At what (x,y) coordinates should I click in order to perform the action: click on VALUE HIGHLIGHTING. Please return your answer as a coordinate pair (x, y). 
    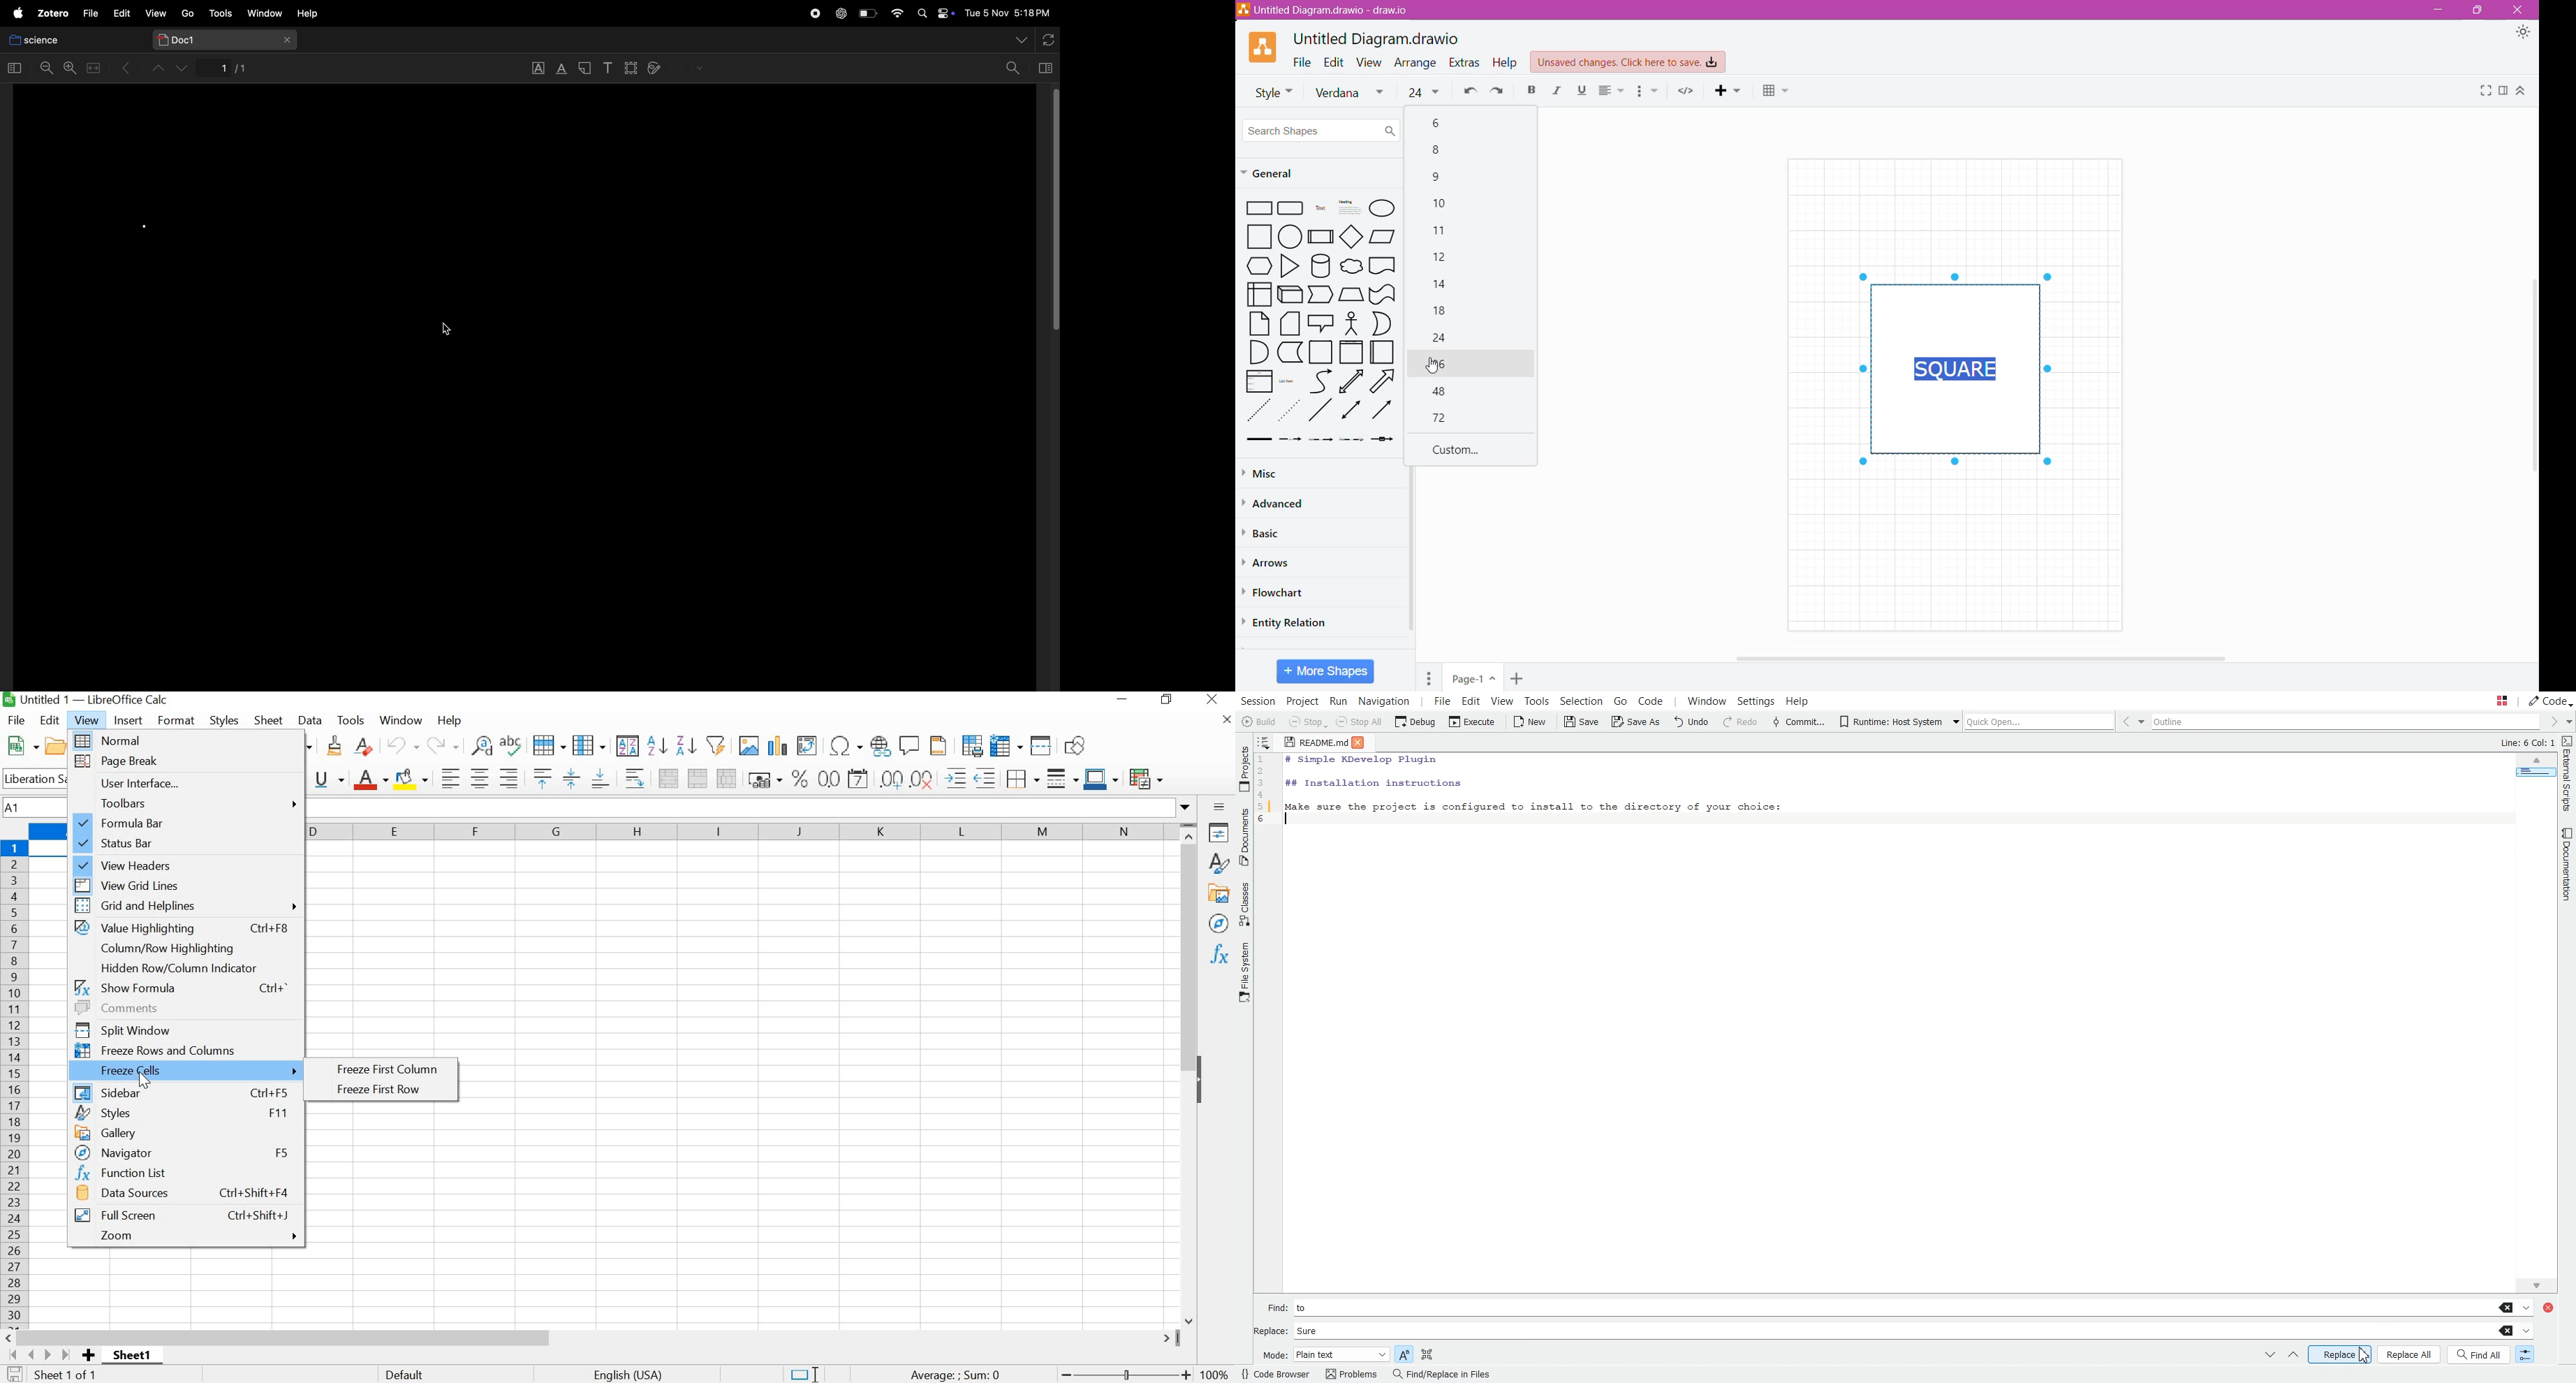
    Looking at the image, I should click on (185, 928).